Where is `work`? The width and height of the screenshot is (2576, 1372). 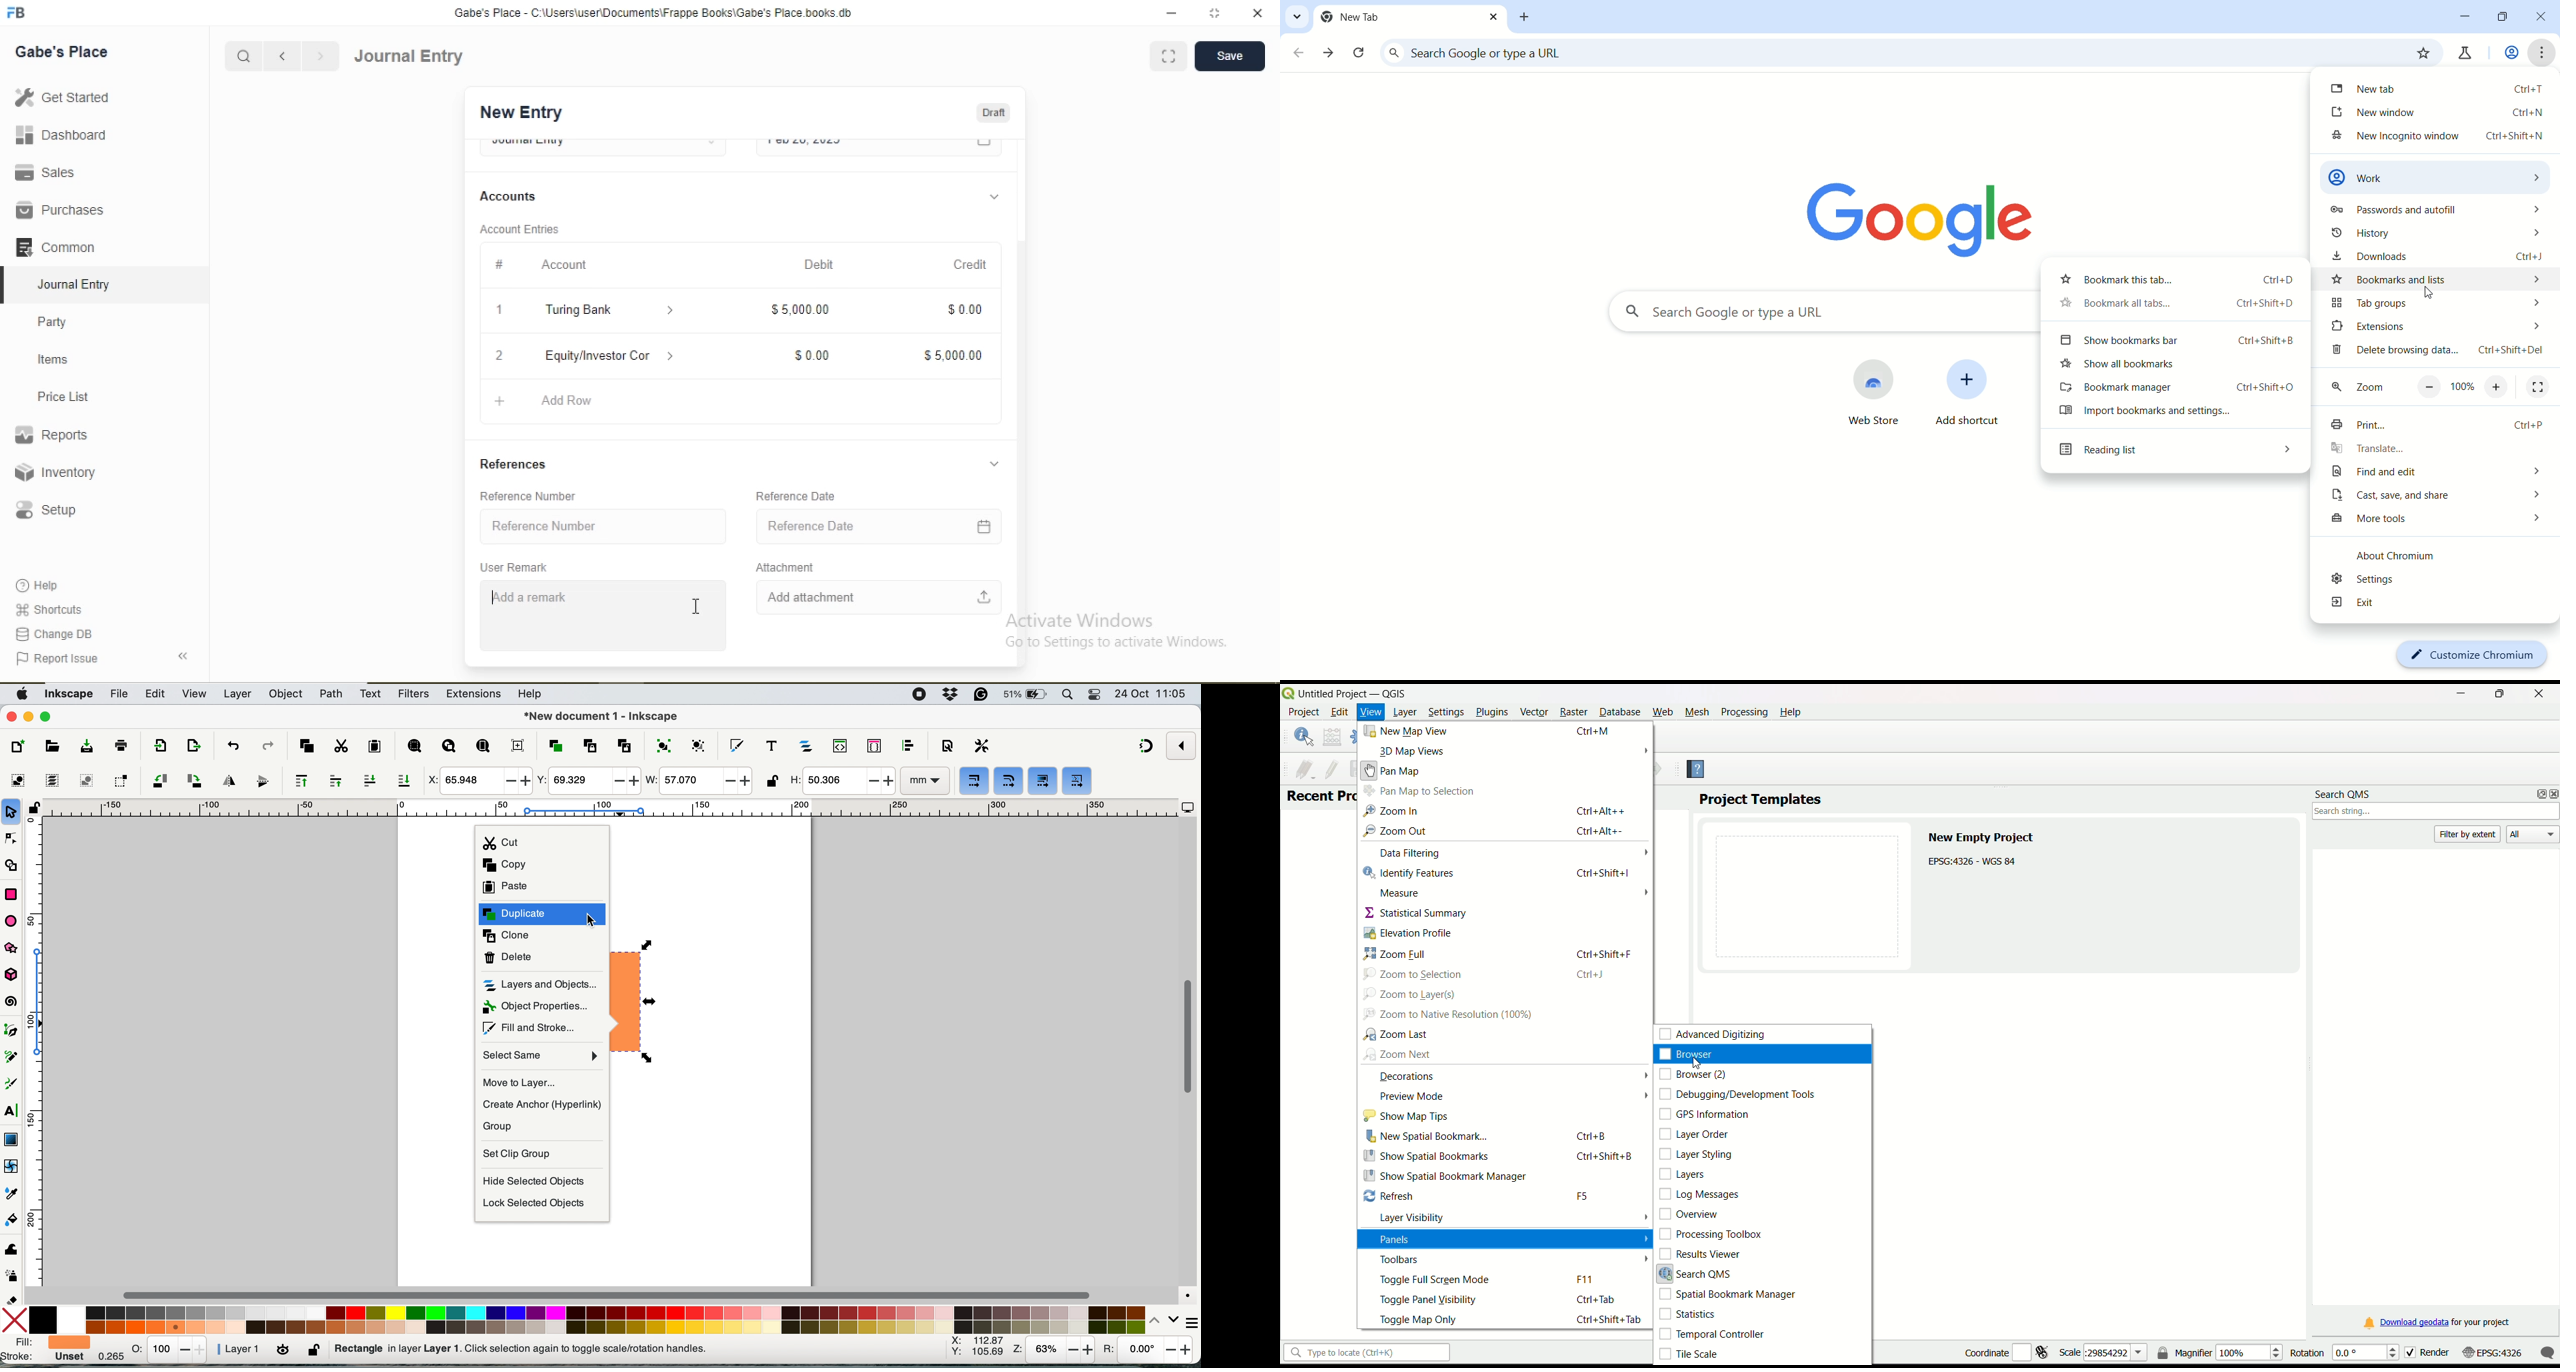
work is located at coordinates (2438, 176).